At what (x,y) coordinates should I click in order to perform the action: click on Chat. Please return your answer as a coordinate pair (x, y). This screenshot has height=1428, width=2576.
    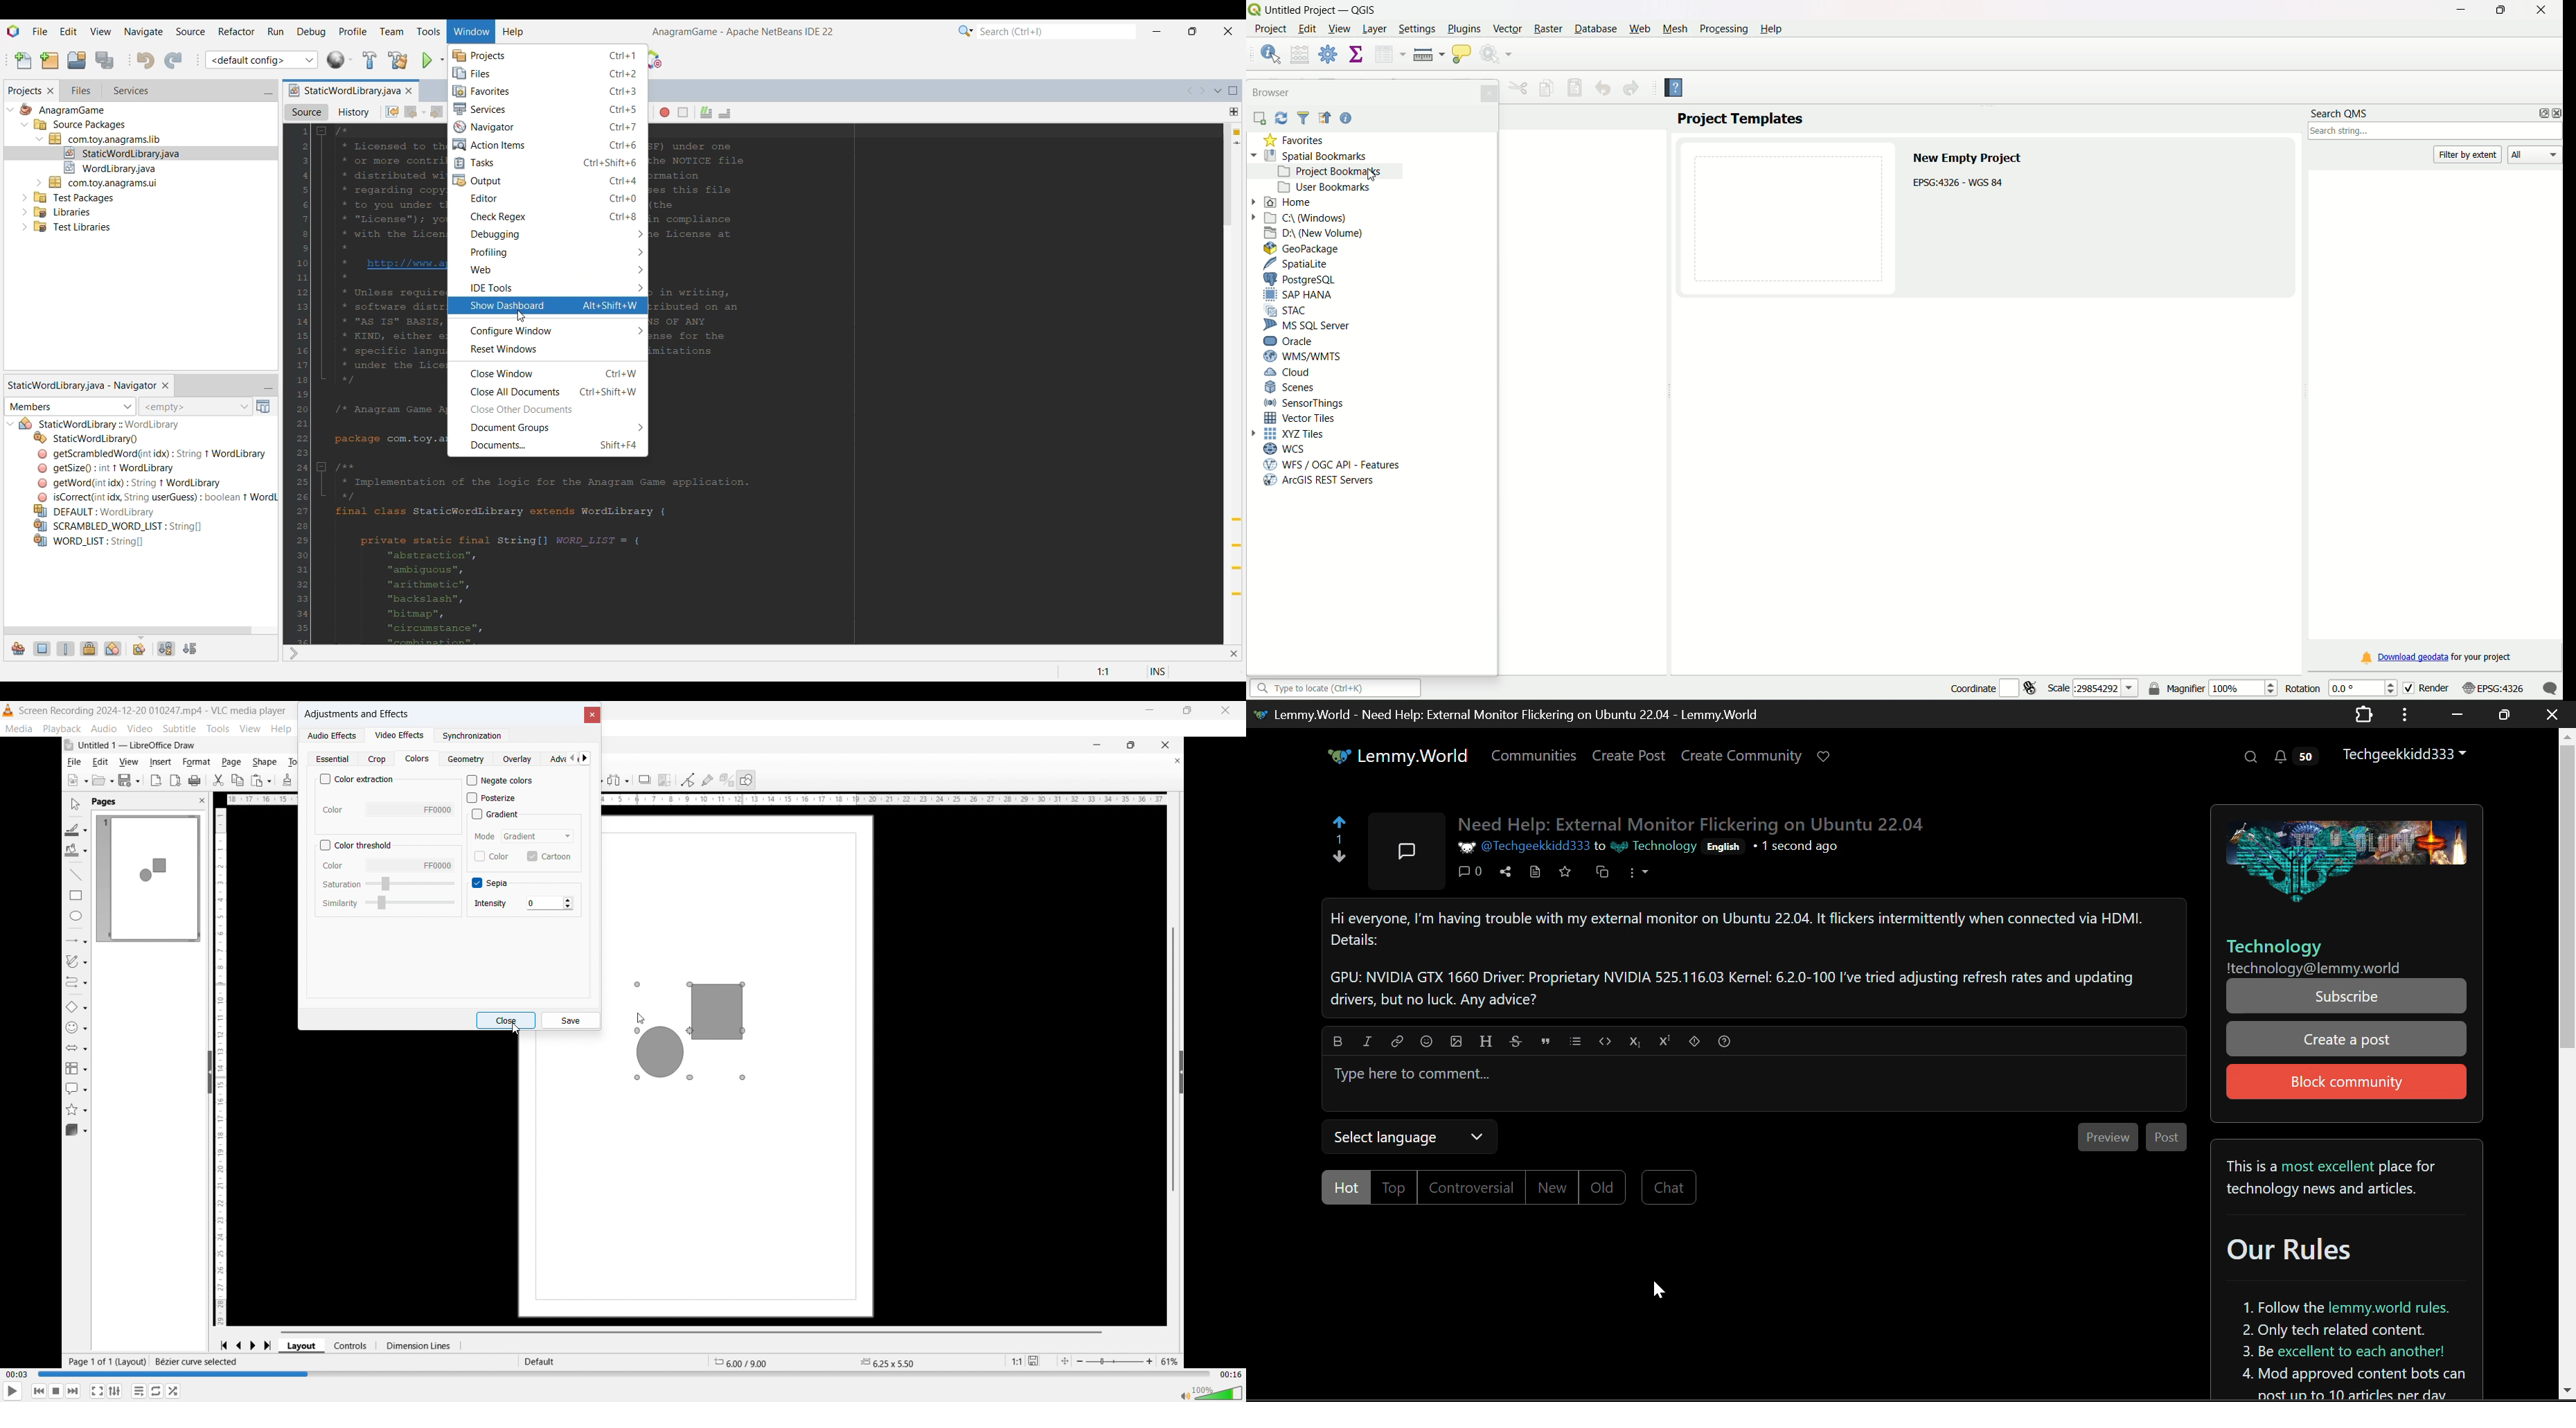
    Looking at the image, I should click on (1669, 1187).